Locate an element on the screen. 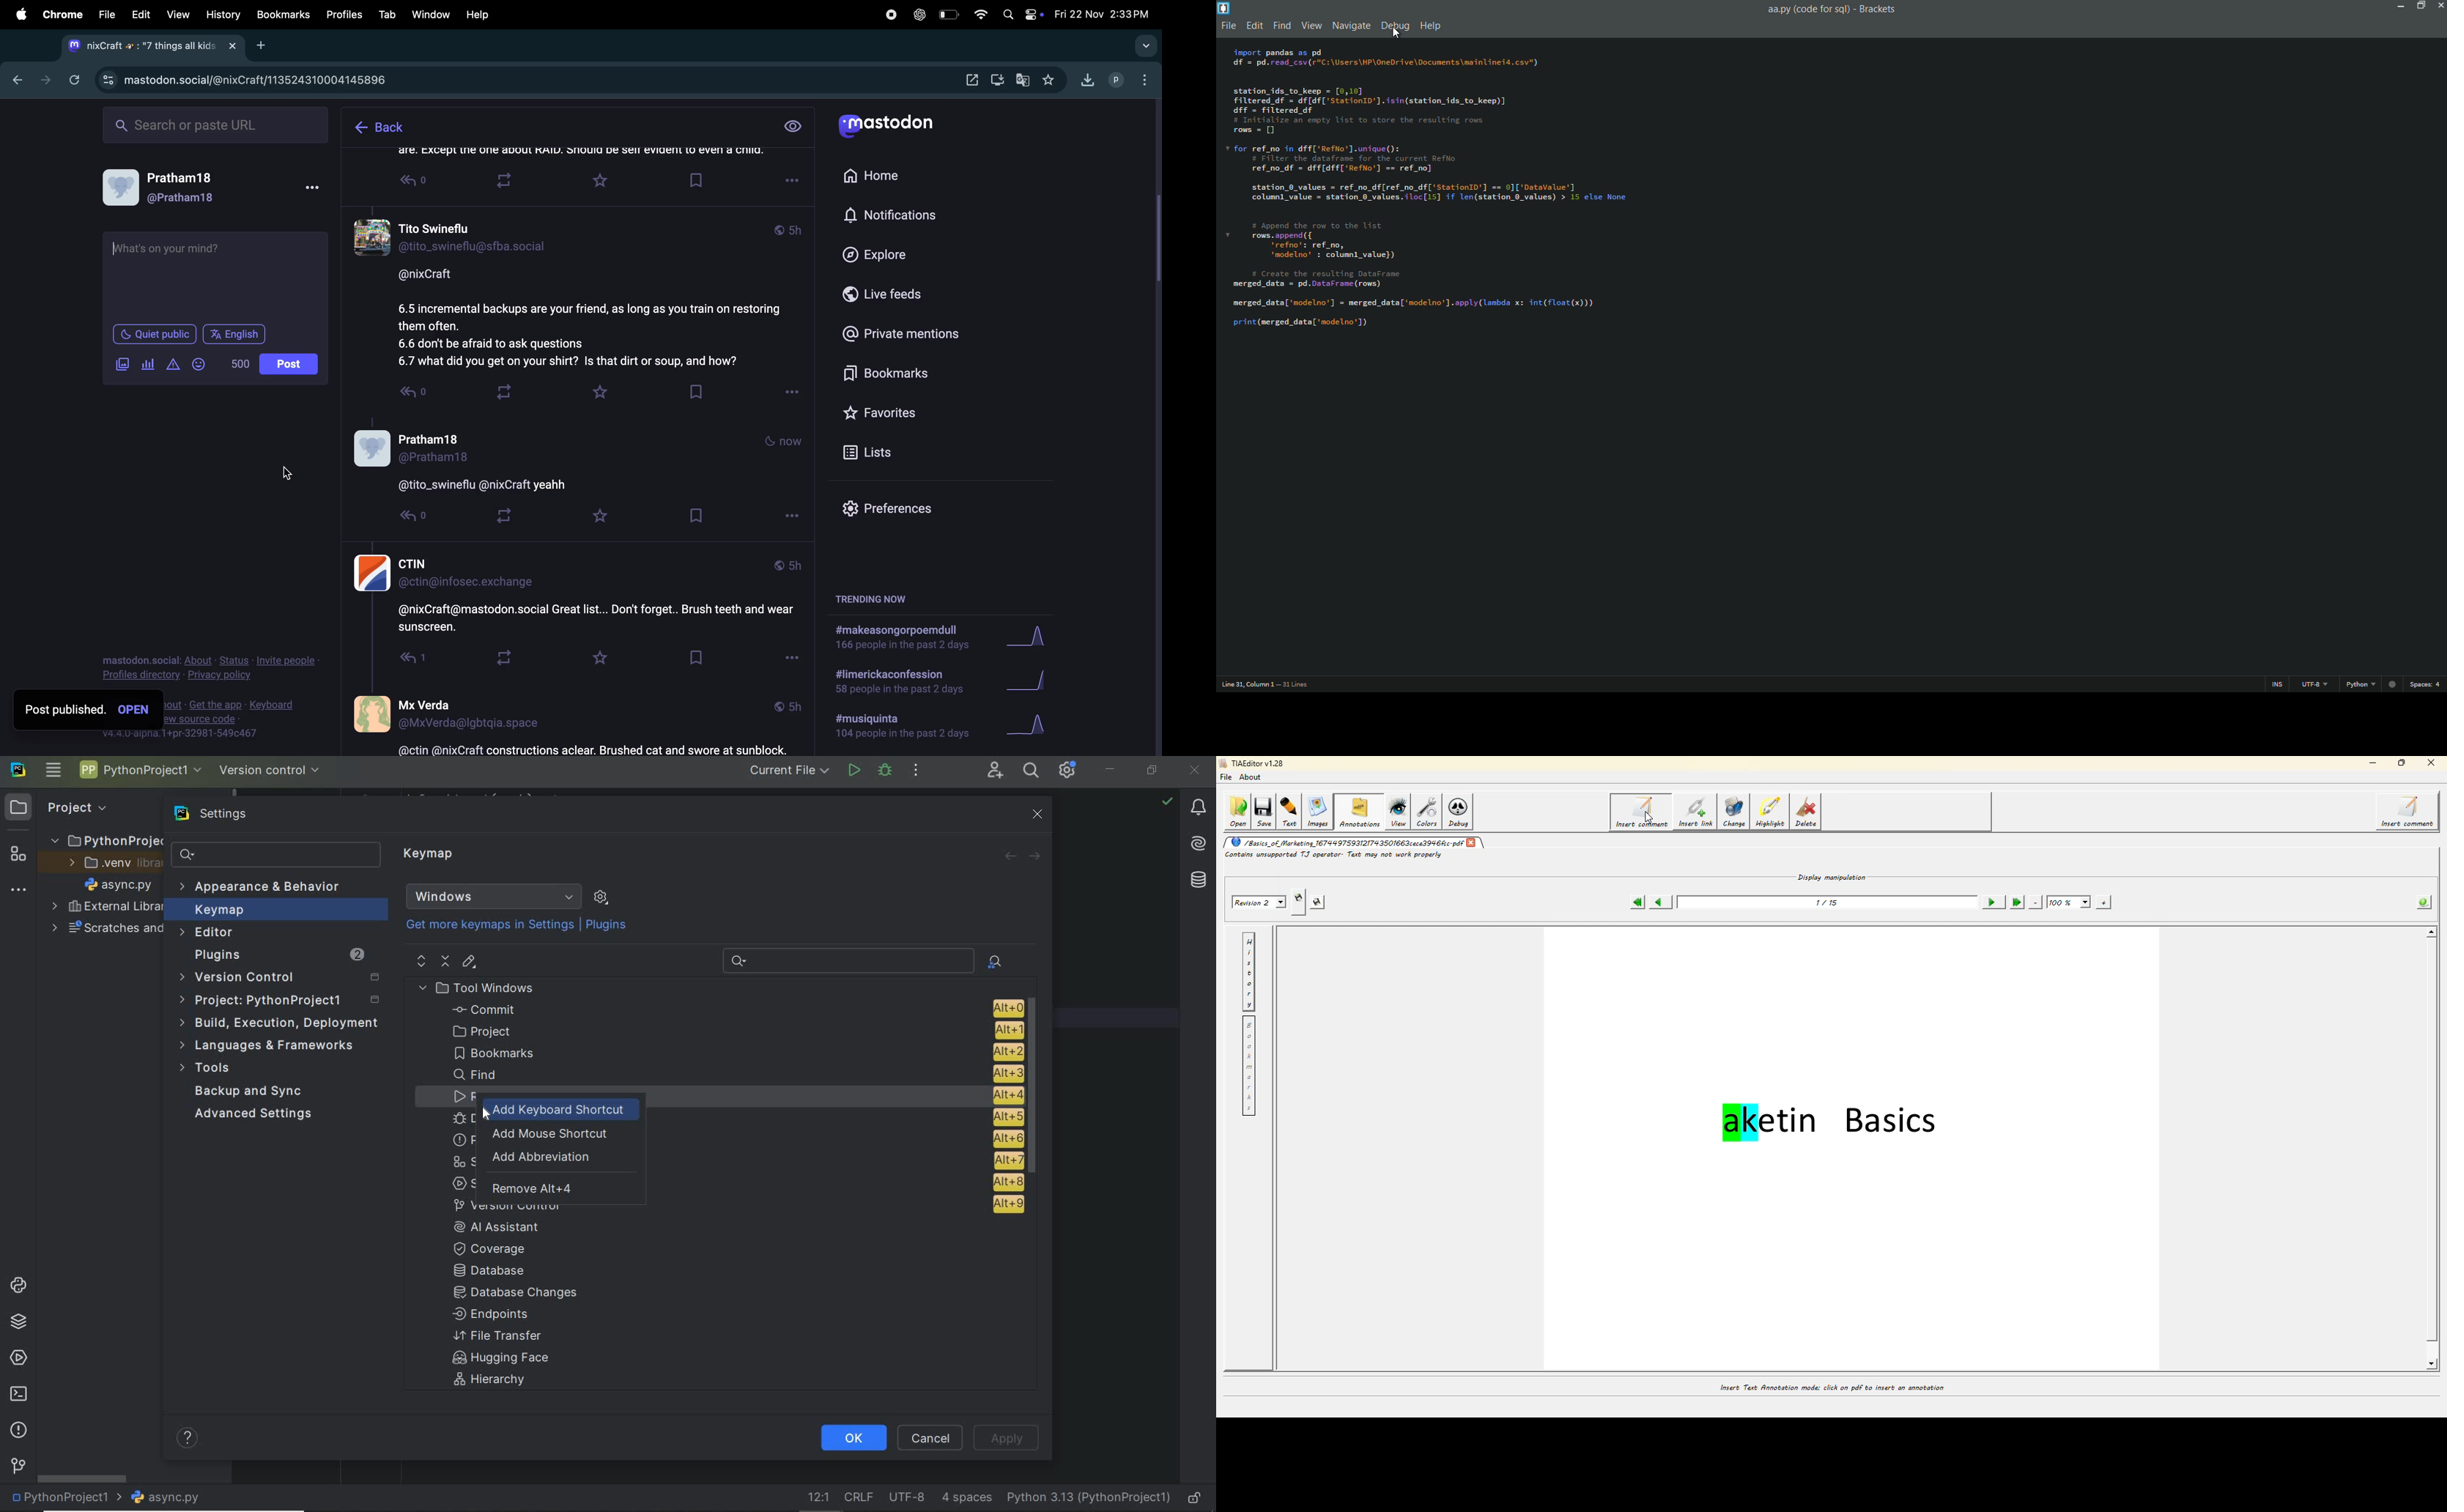 This screenshot has width=2464, height=1512. add image is located at coordinates (119, 363).